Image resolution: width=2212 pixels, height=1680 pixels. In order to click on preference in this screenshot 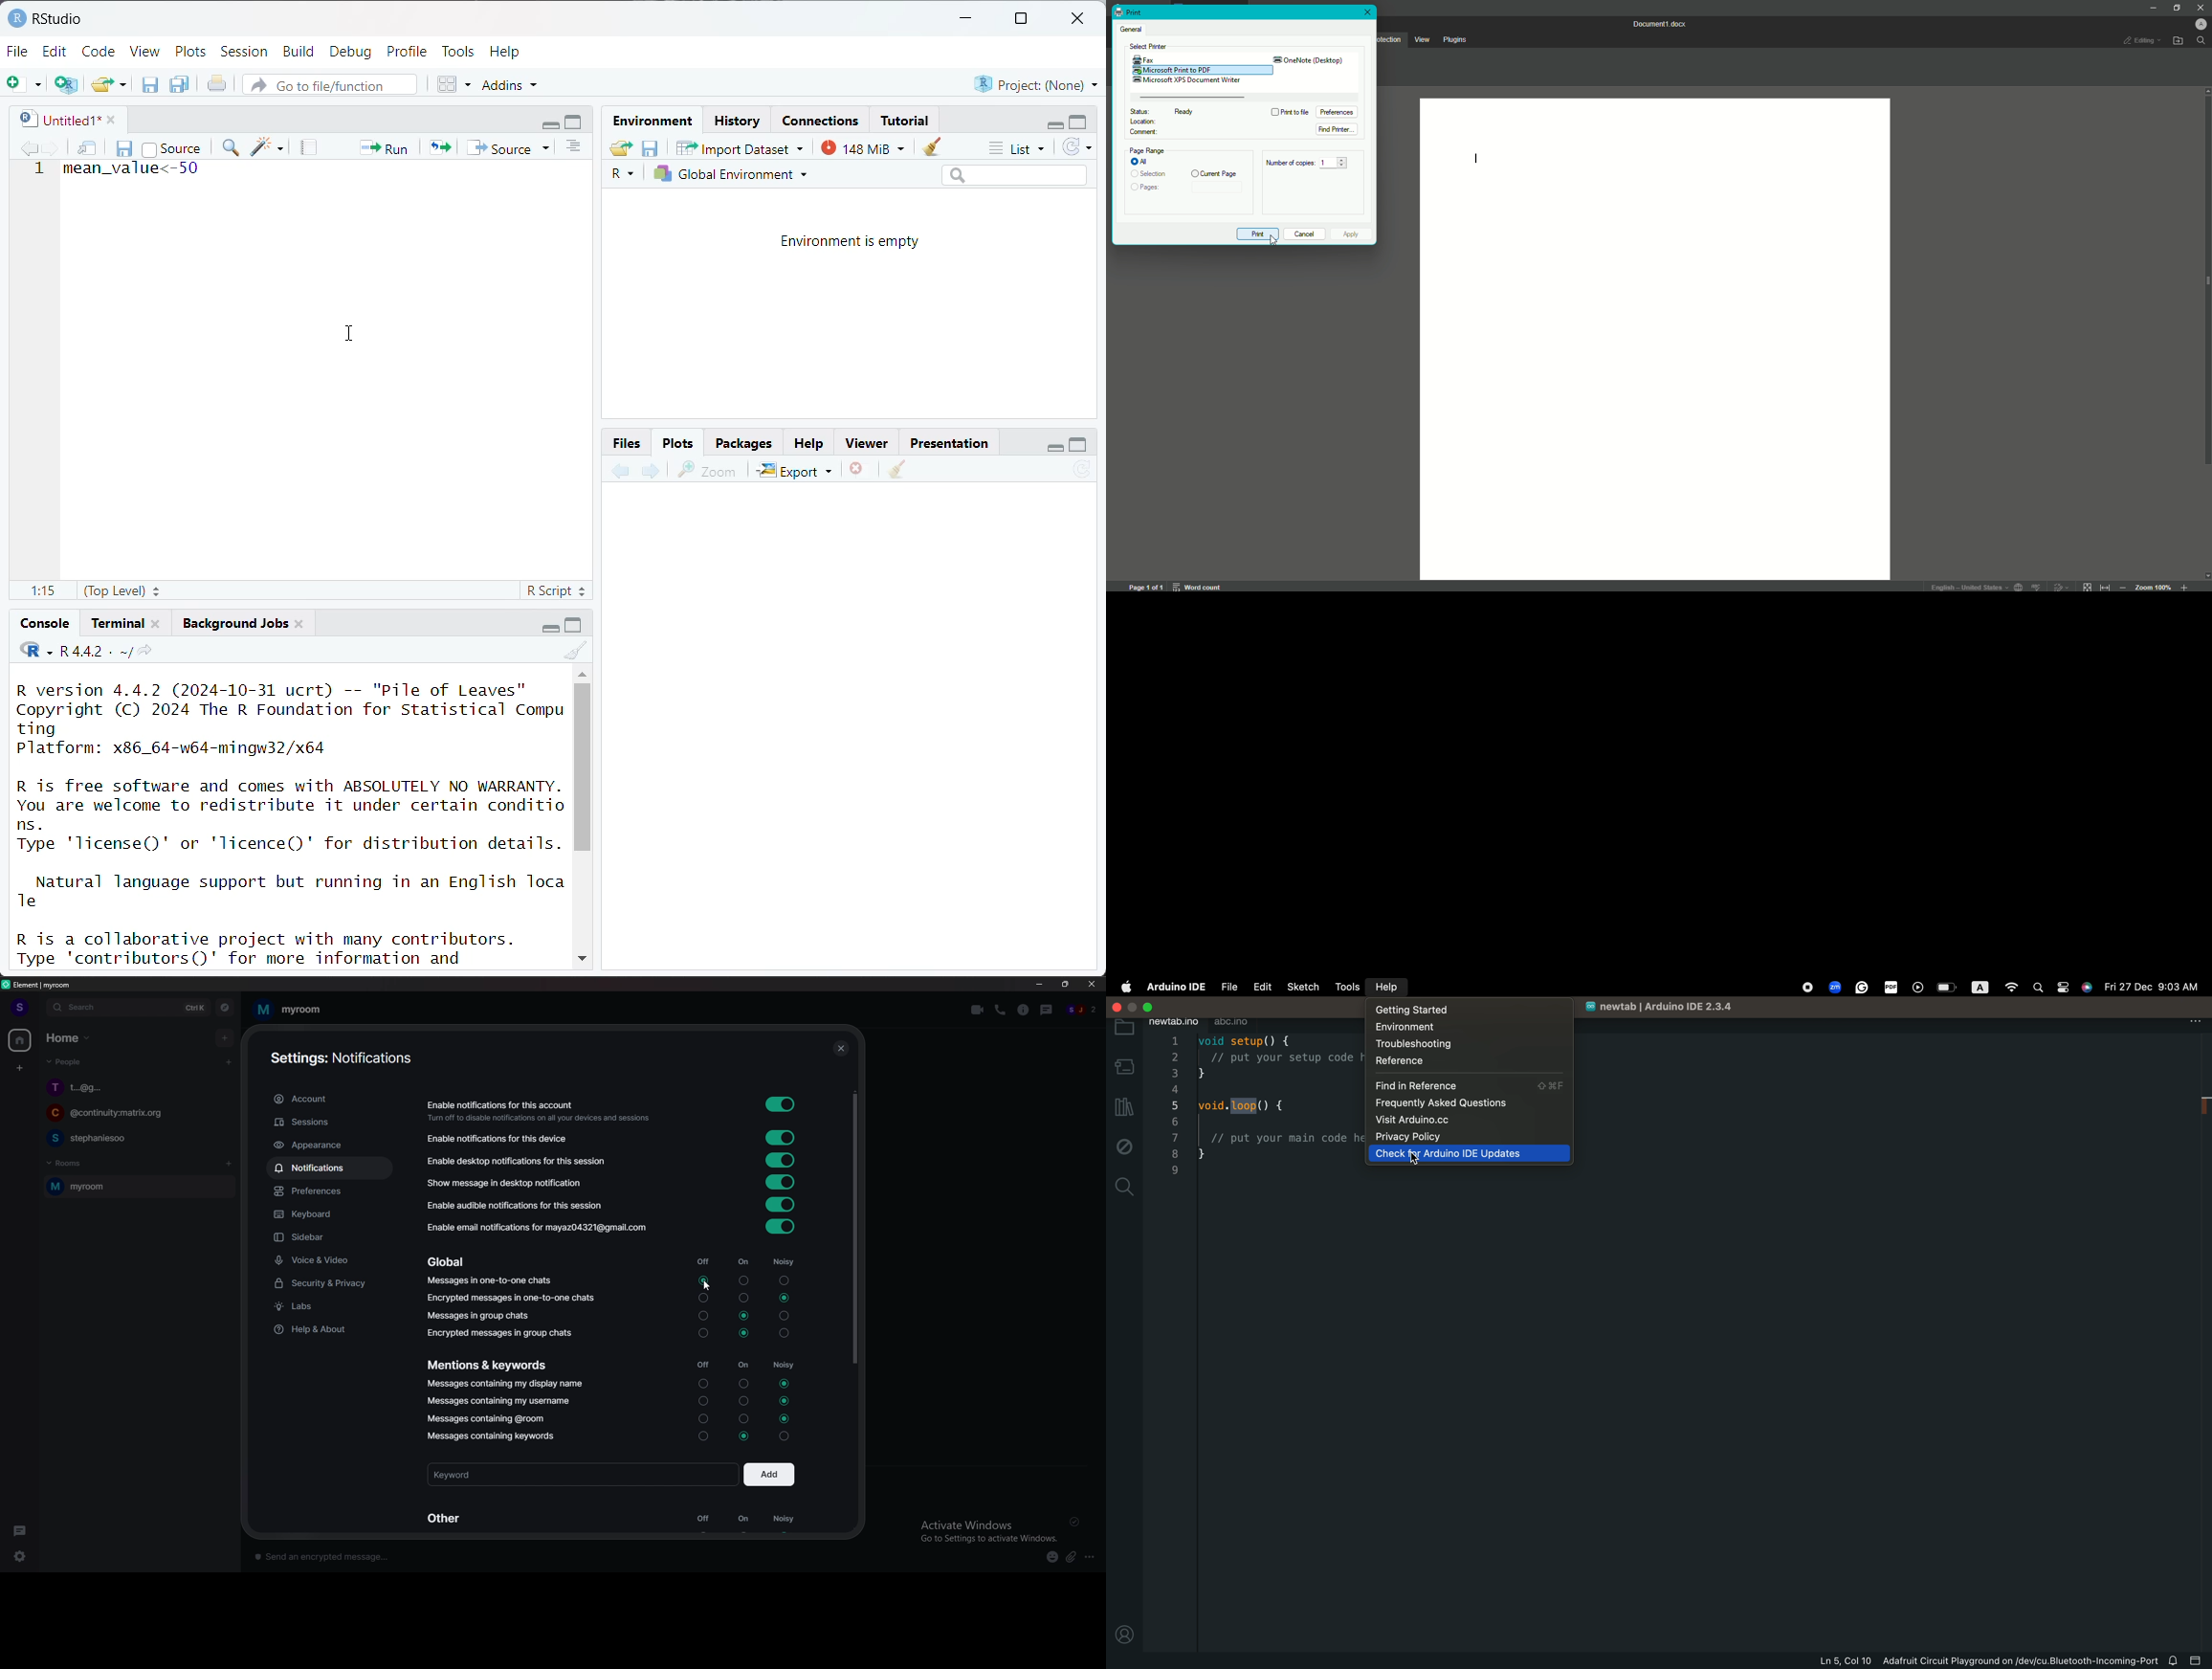, I will do `click(334, 1191)`.